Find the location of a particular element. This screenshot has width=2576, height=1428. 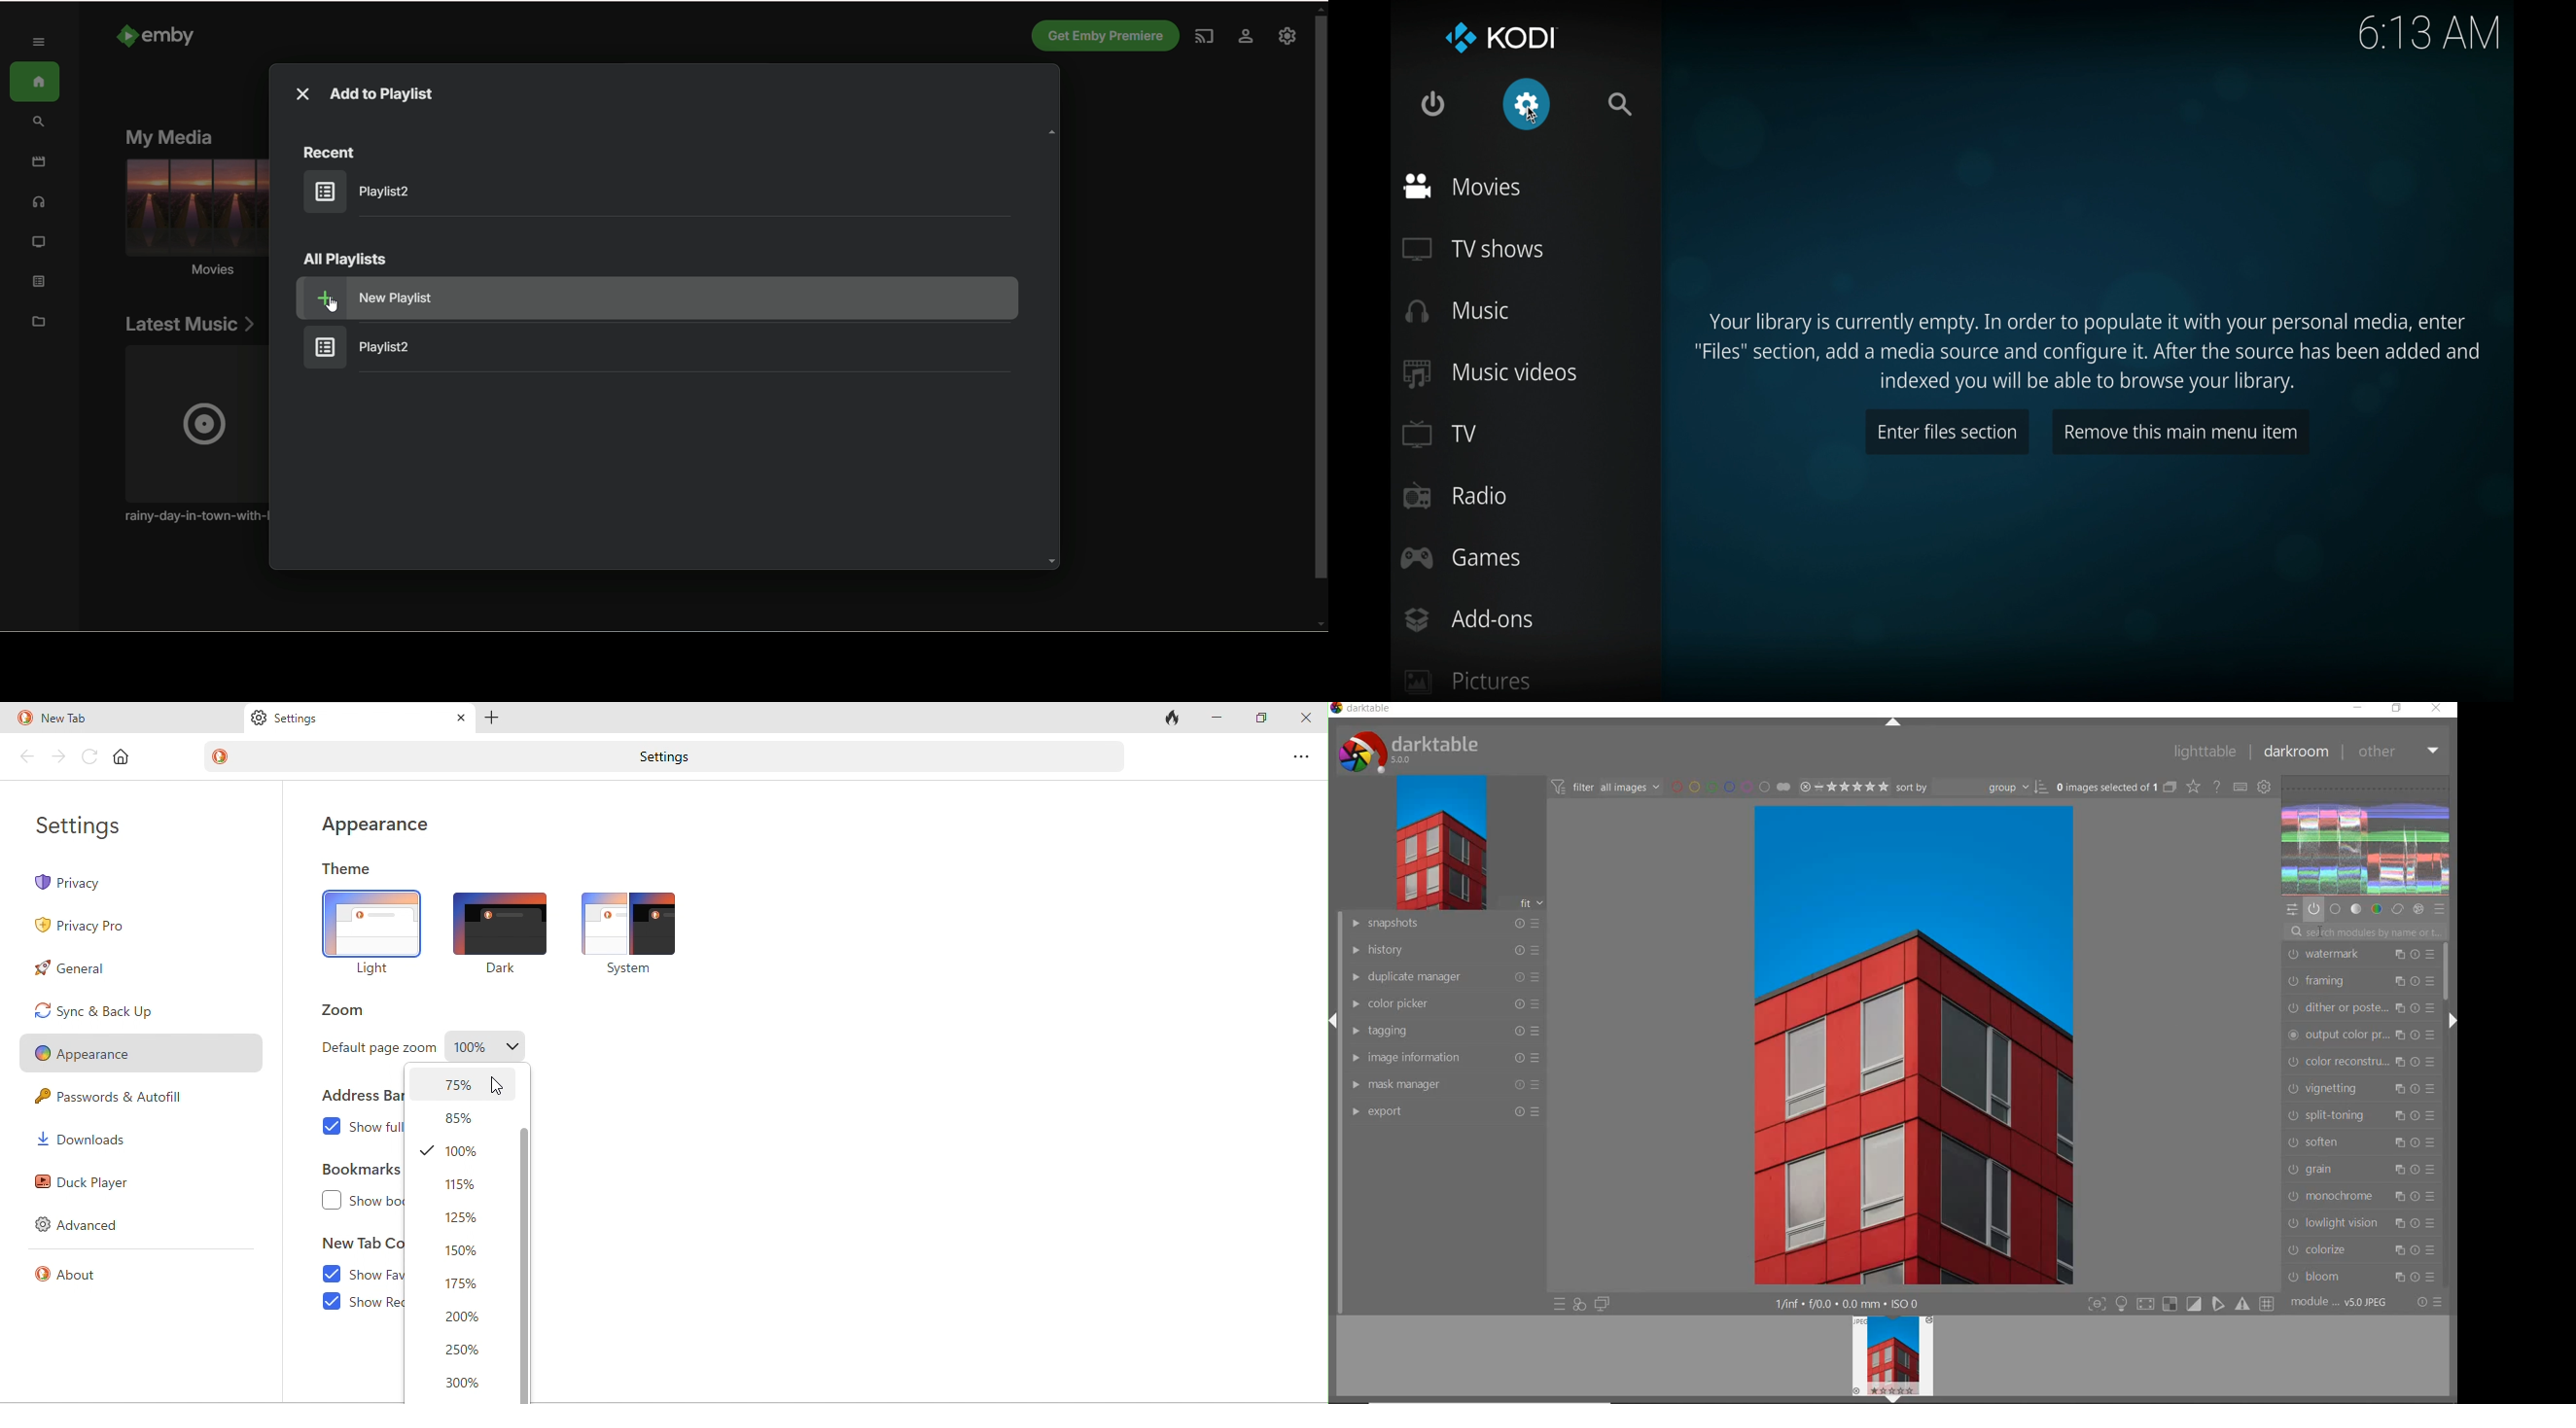

darkroom is located at coordinates (2297, 750).